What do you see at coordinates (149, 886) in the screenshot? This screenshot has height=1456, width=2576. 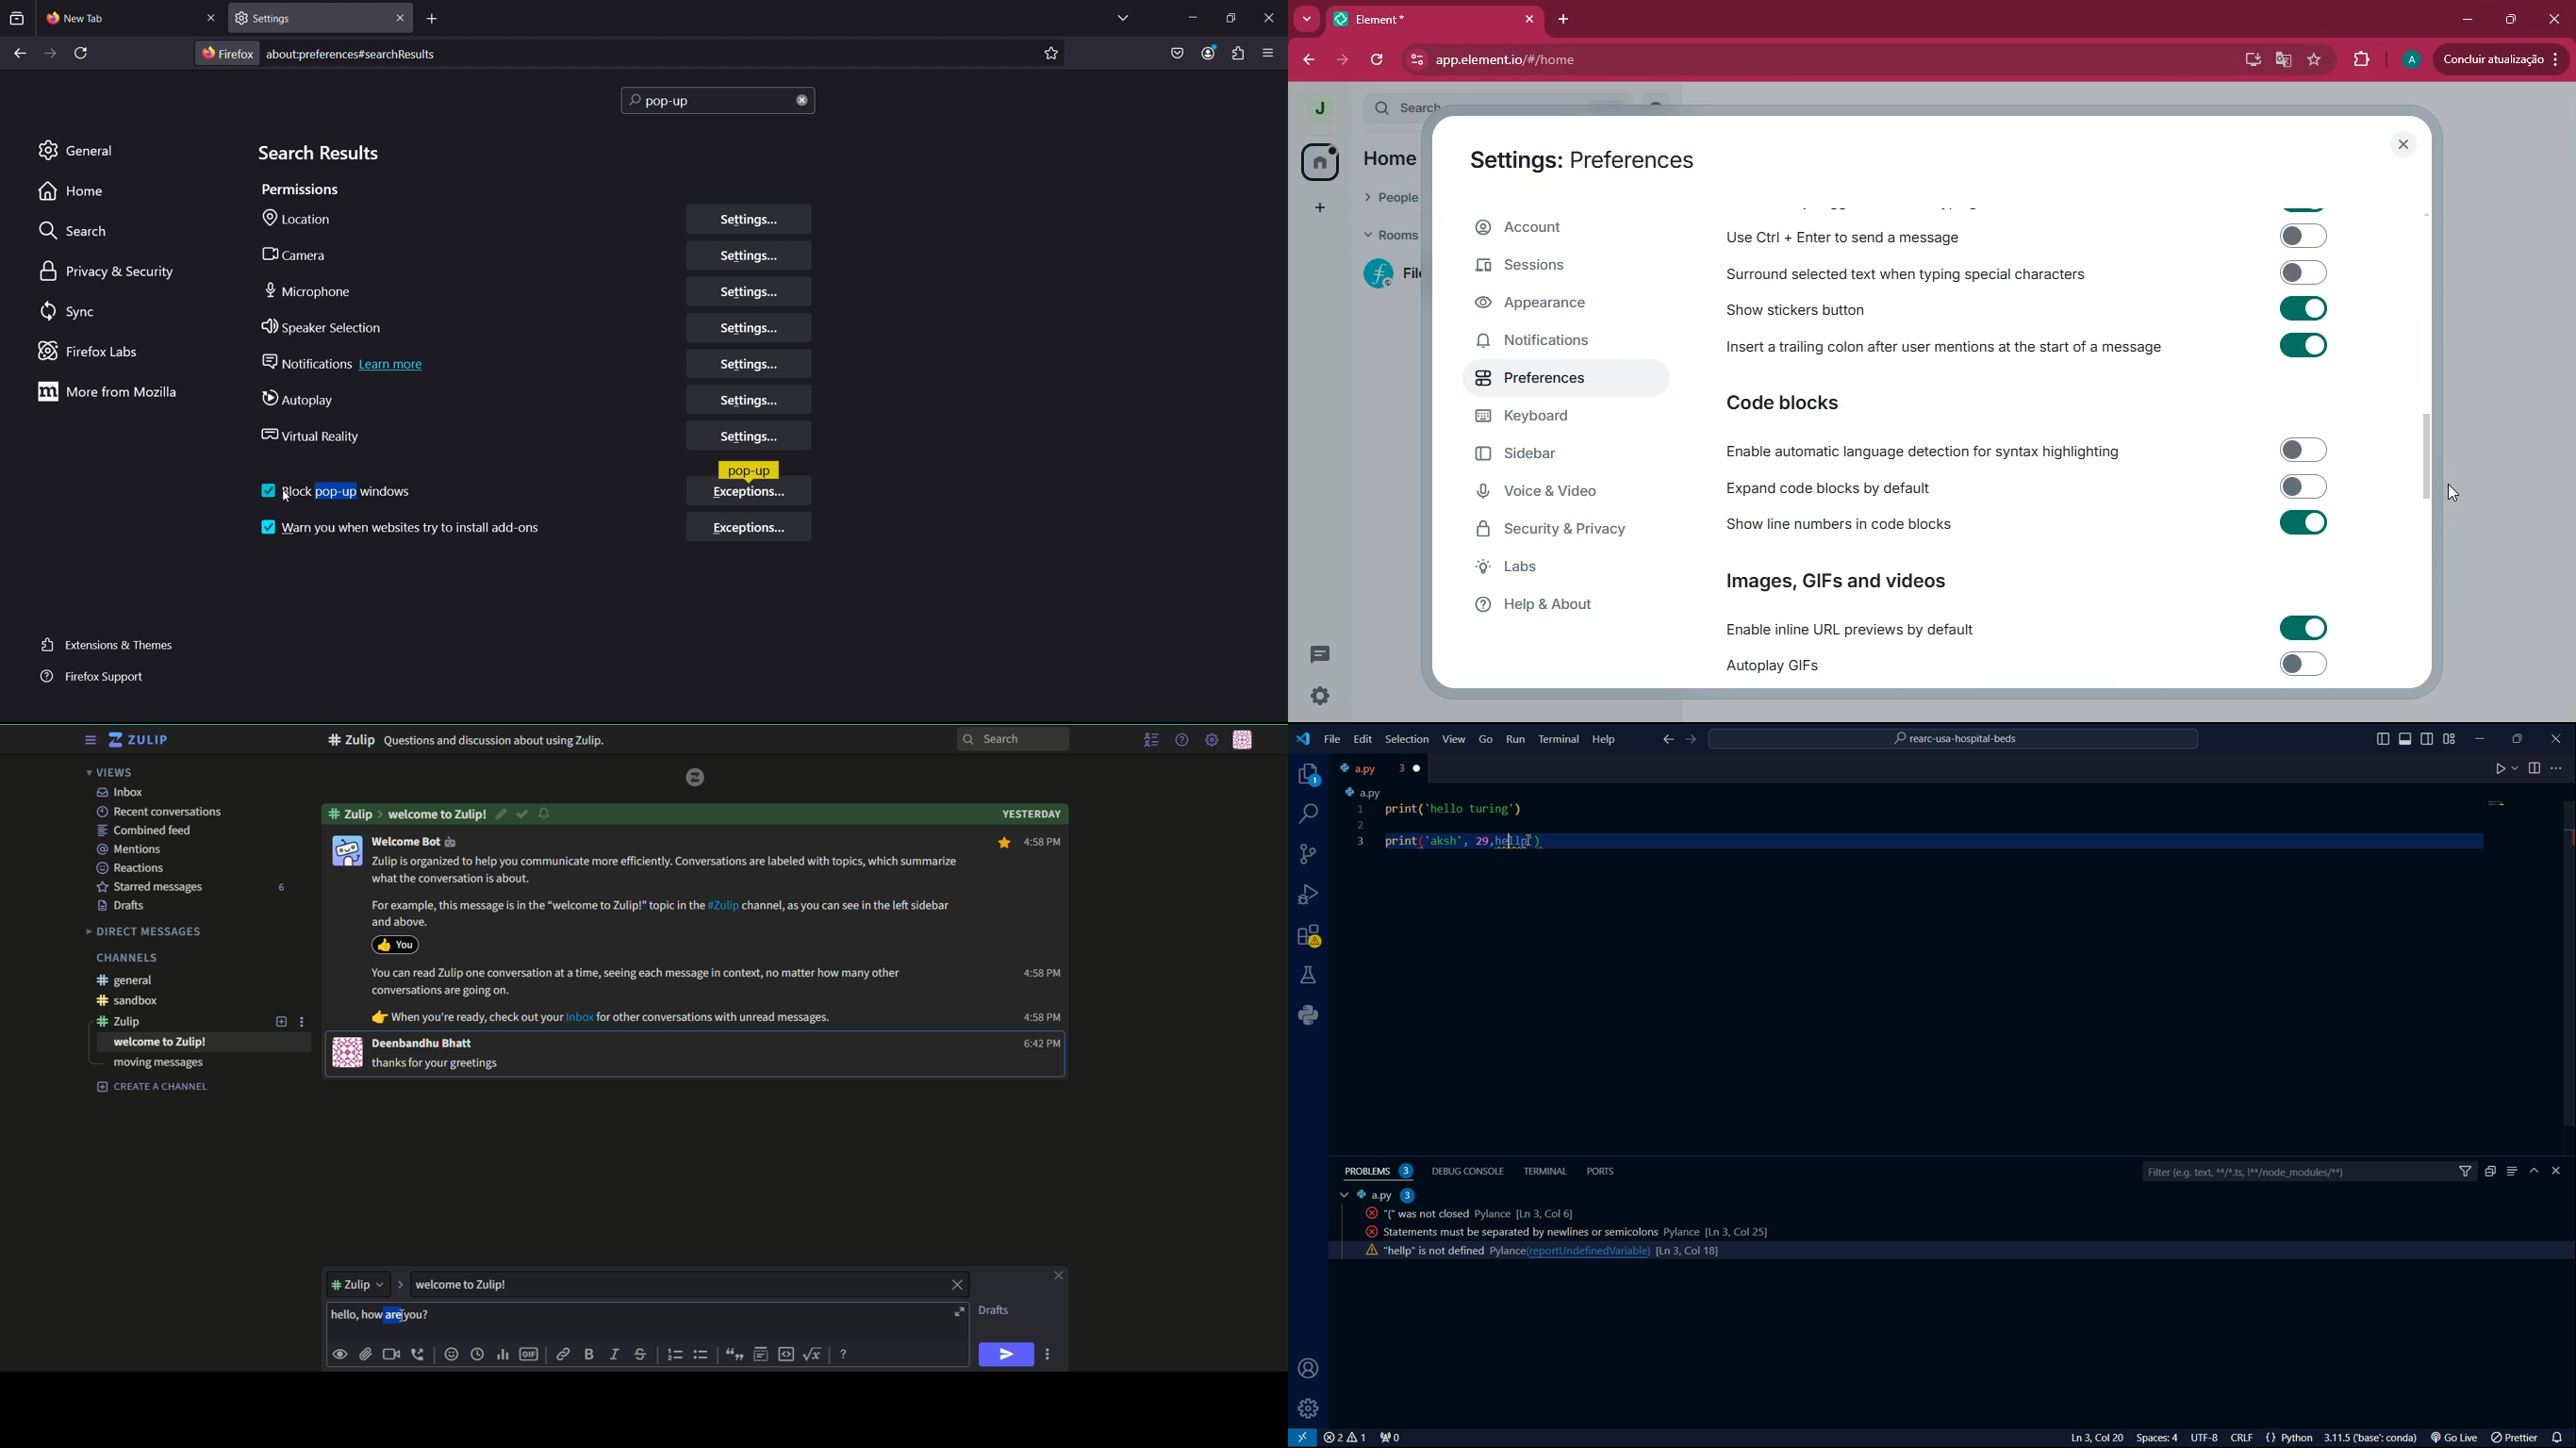 I see `starred messages` at bounding box center [149, 886].